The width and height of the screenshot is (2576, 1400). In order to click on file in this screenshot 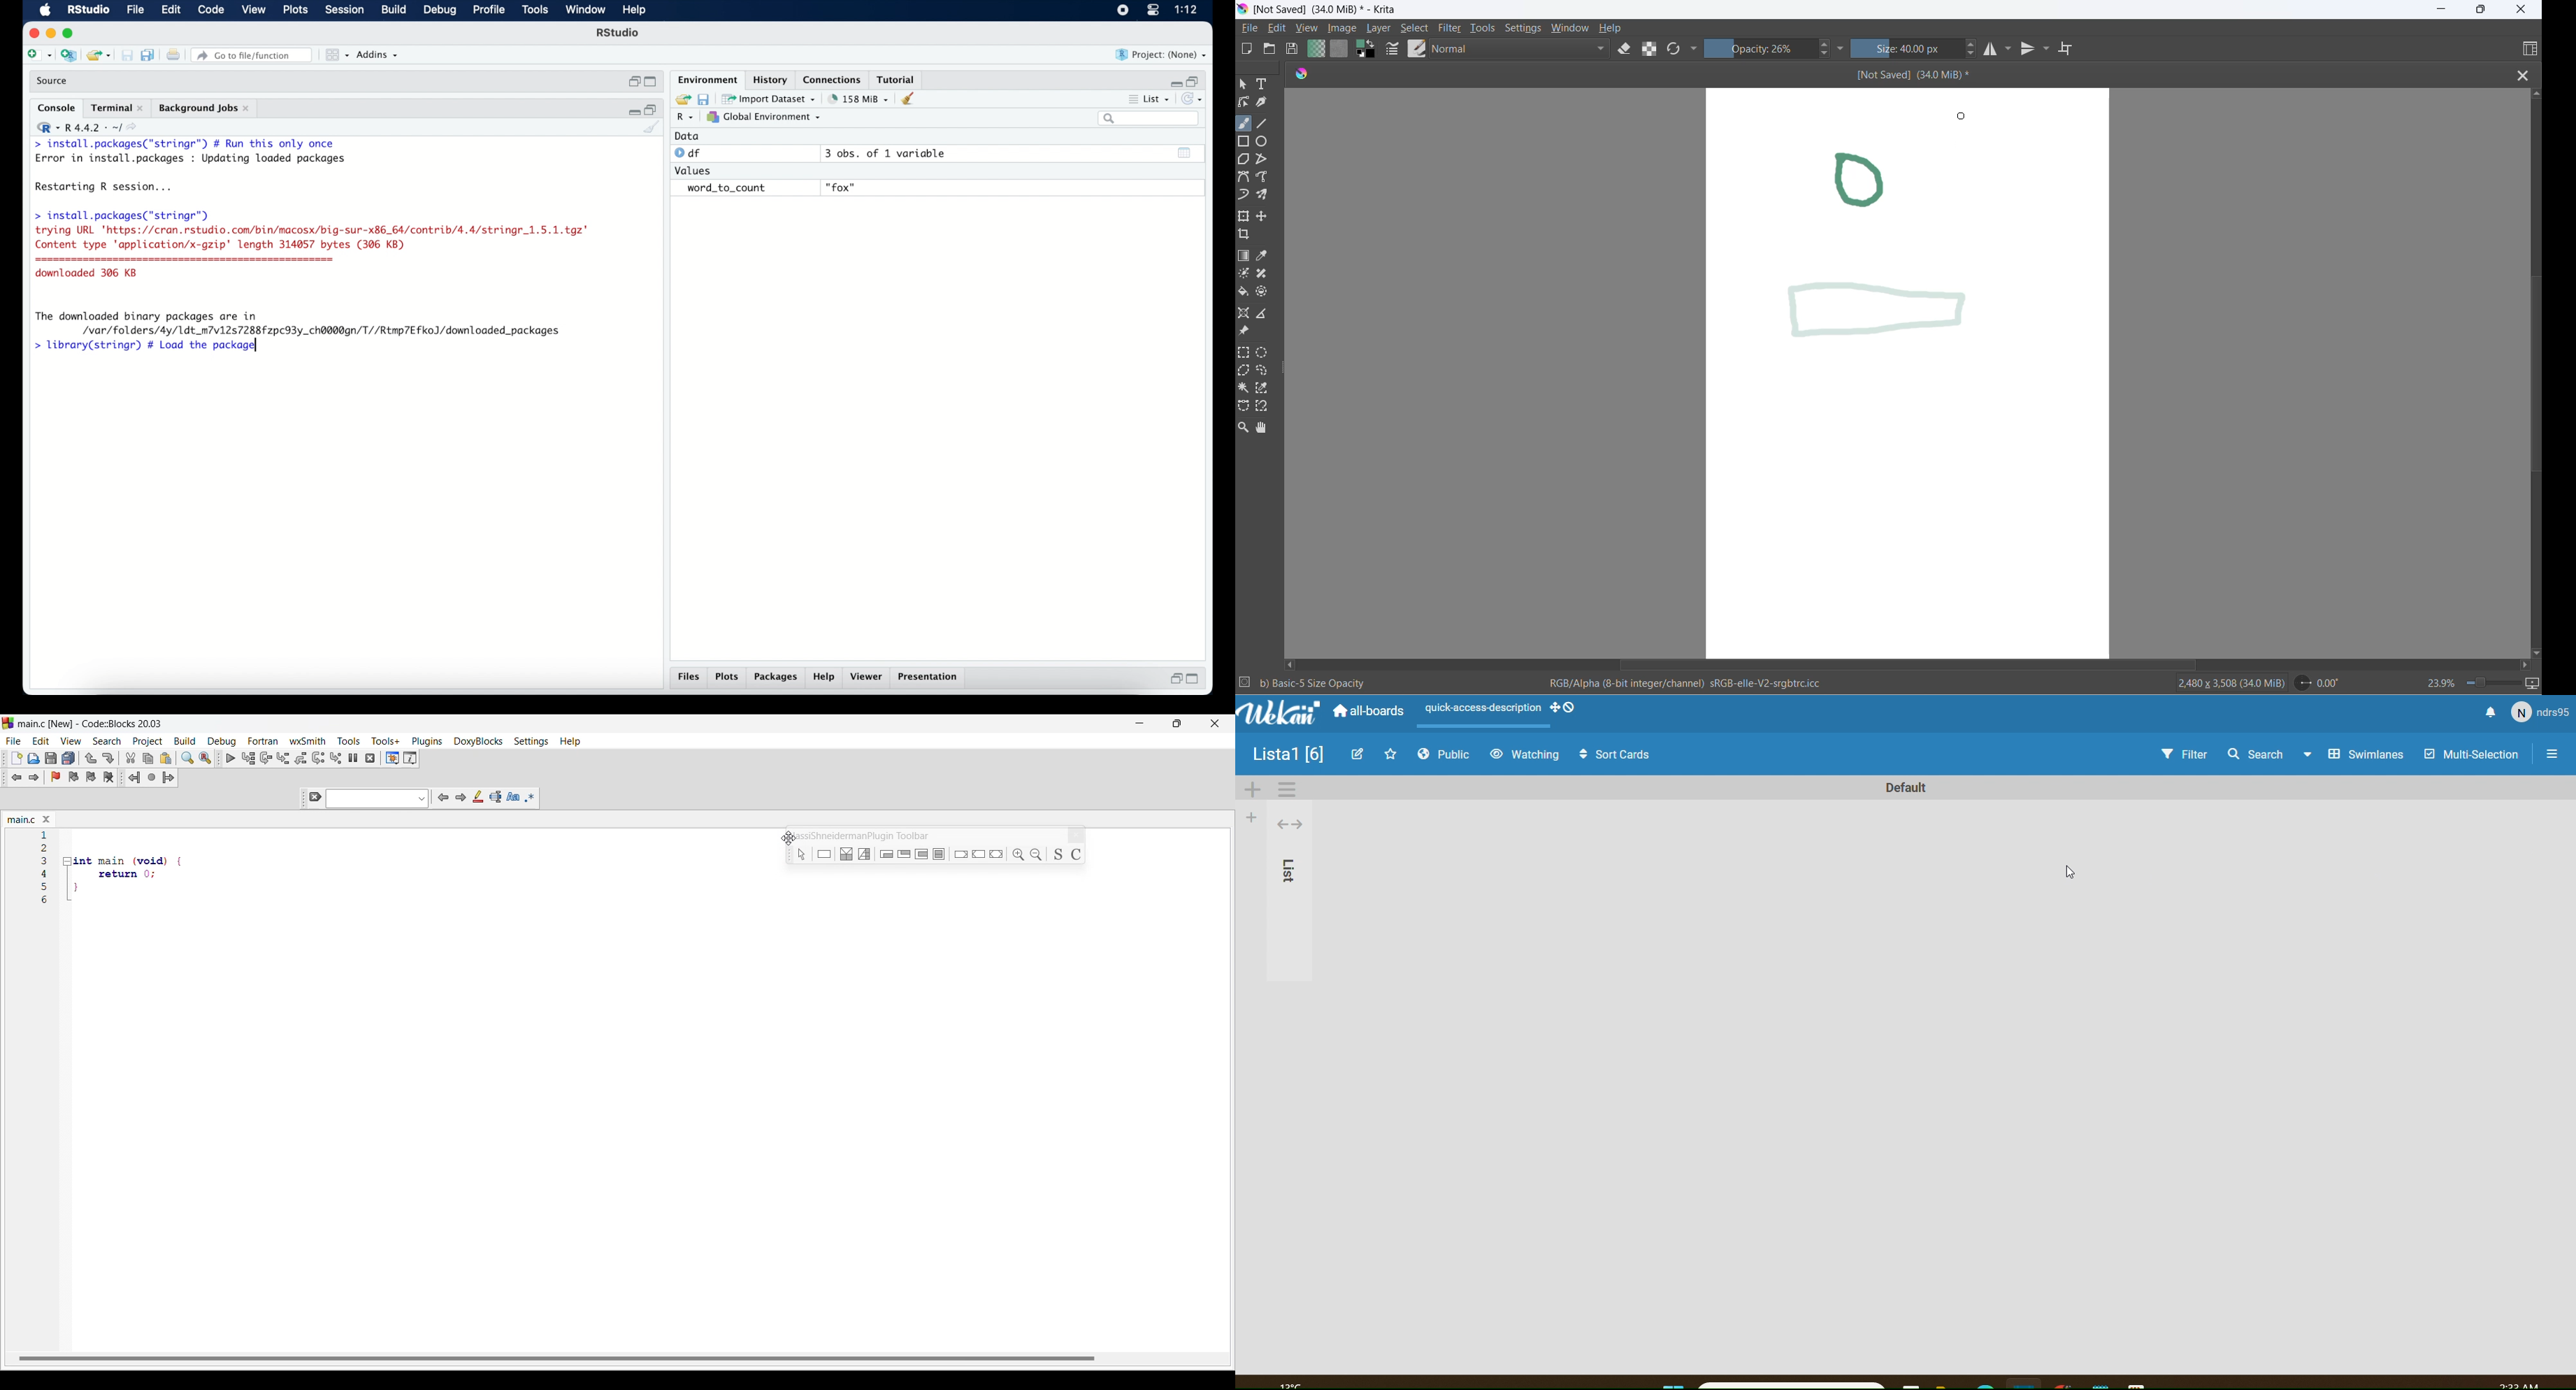, I will do `click(136, 10)`.